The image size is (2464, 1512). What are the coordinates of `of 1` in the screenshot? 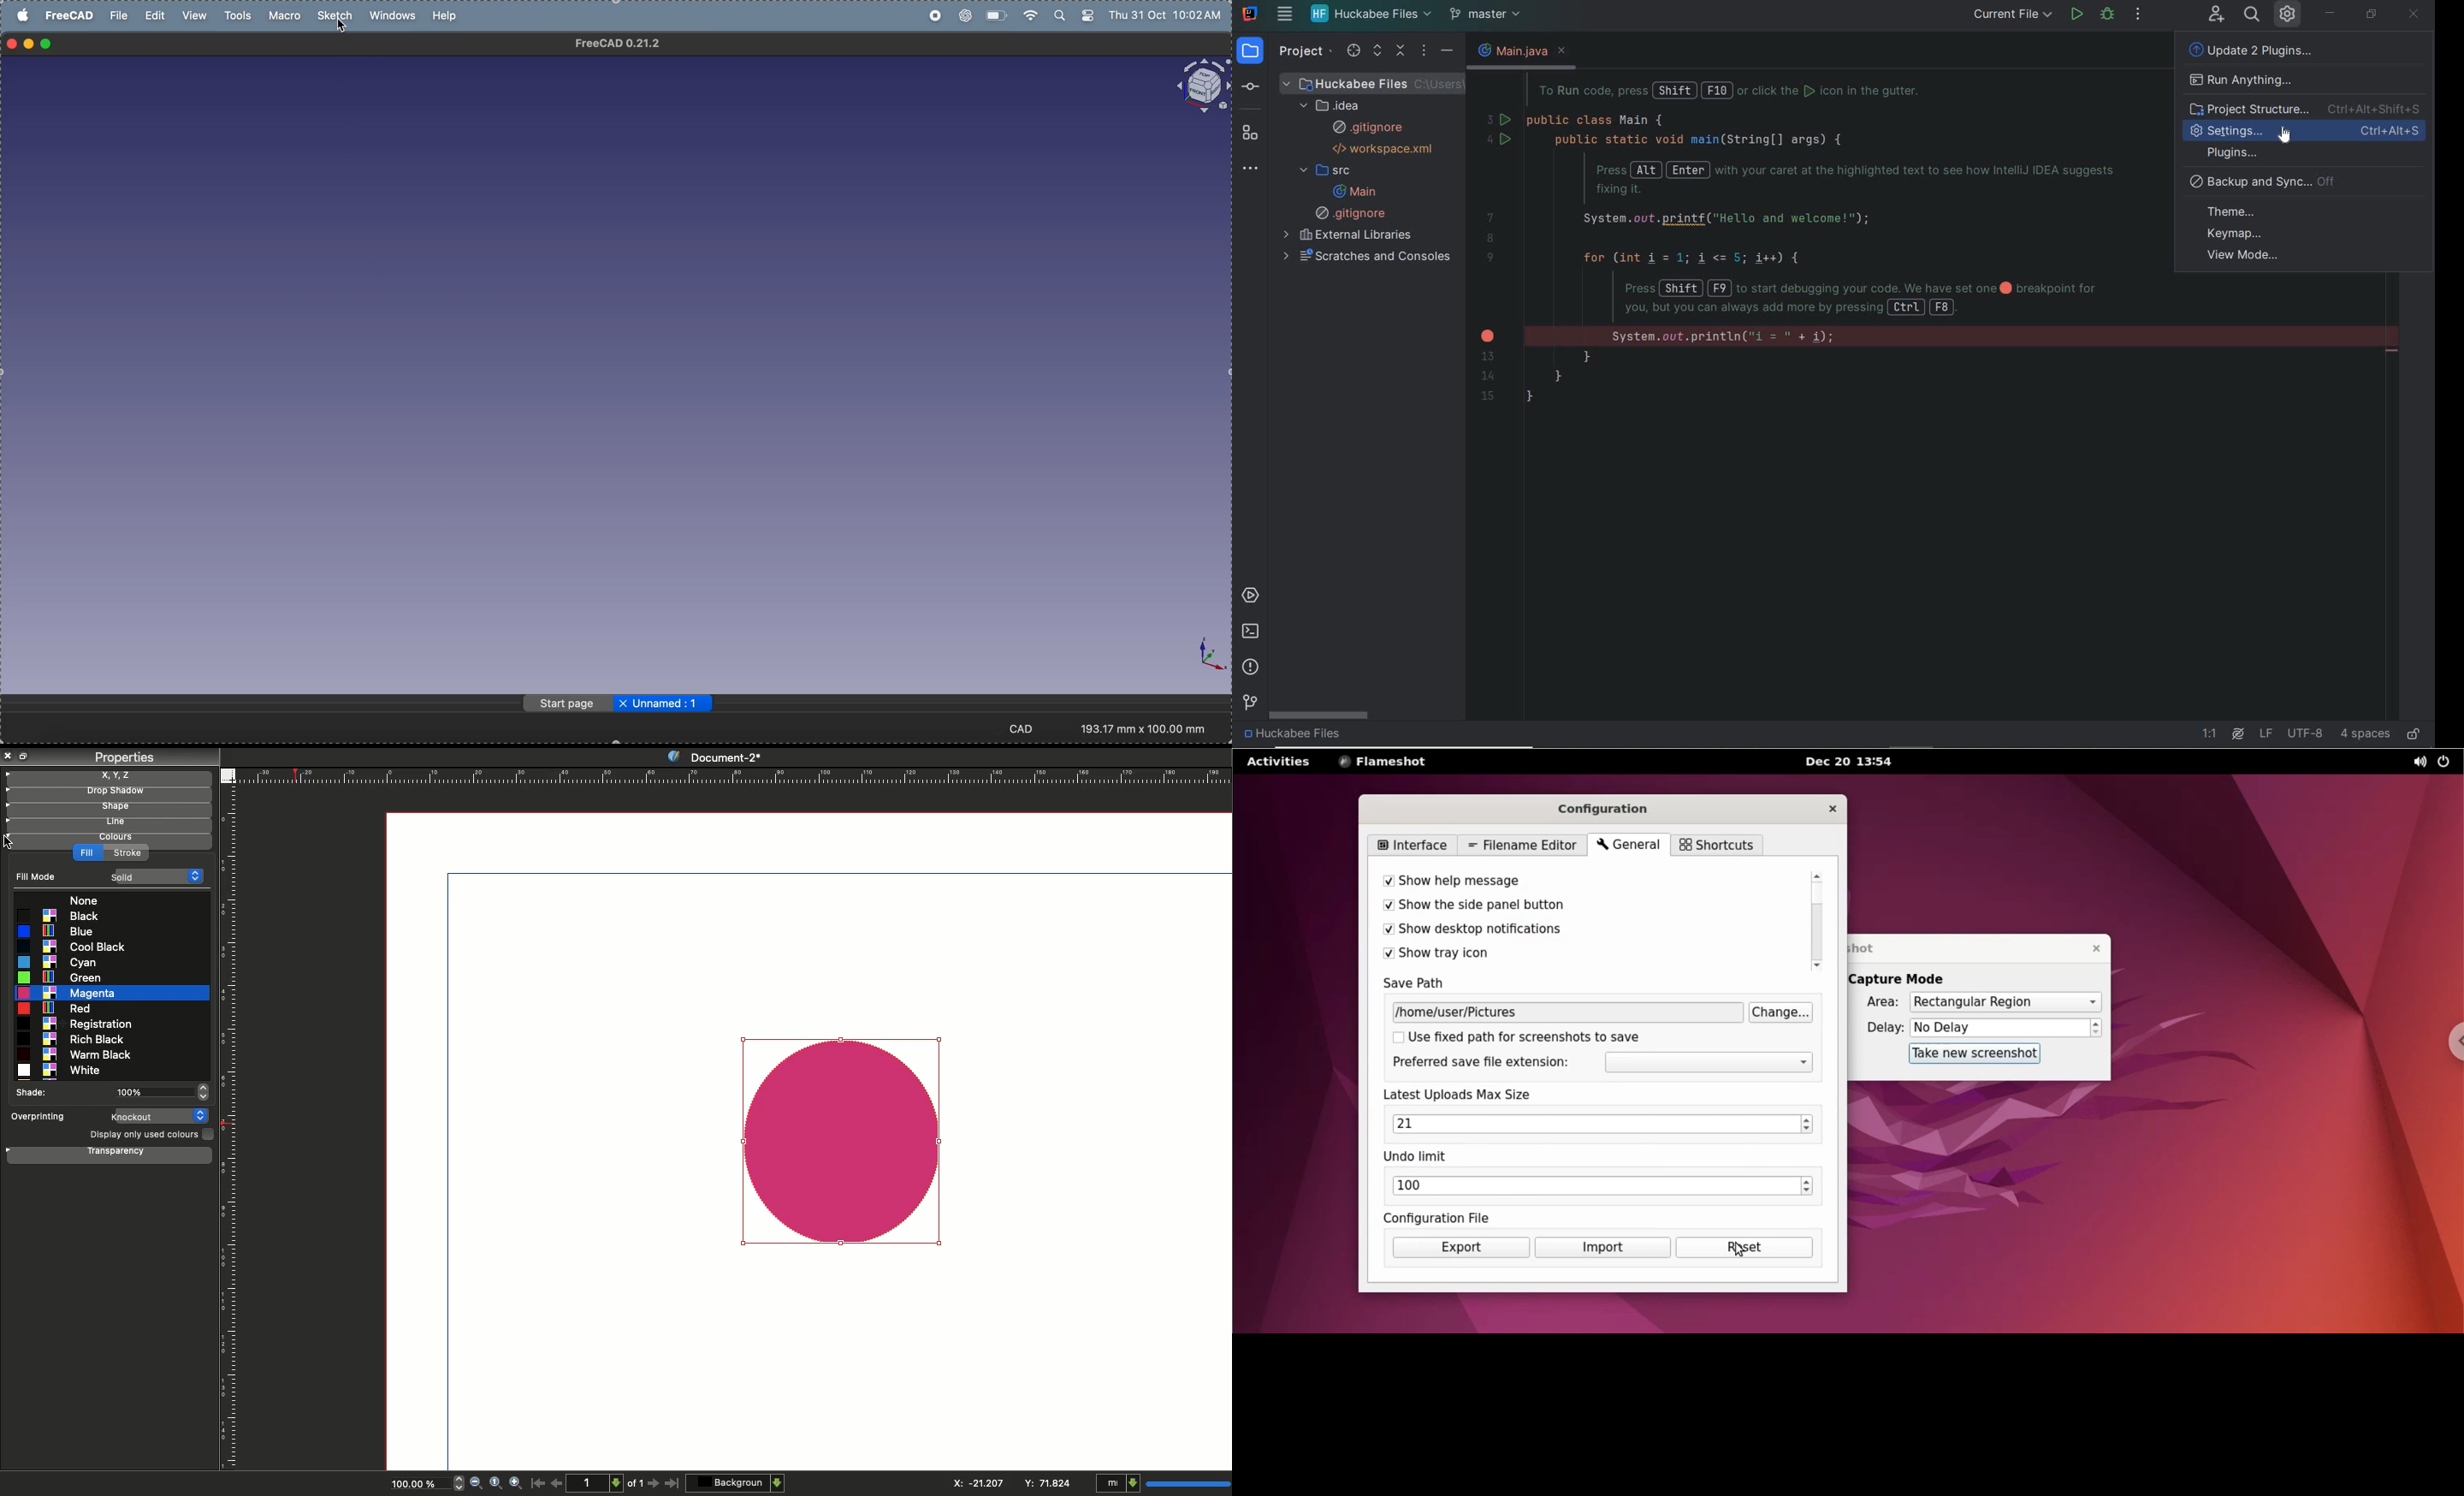 It's located at (636, 1486).